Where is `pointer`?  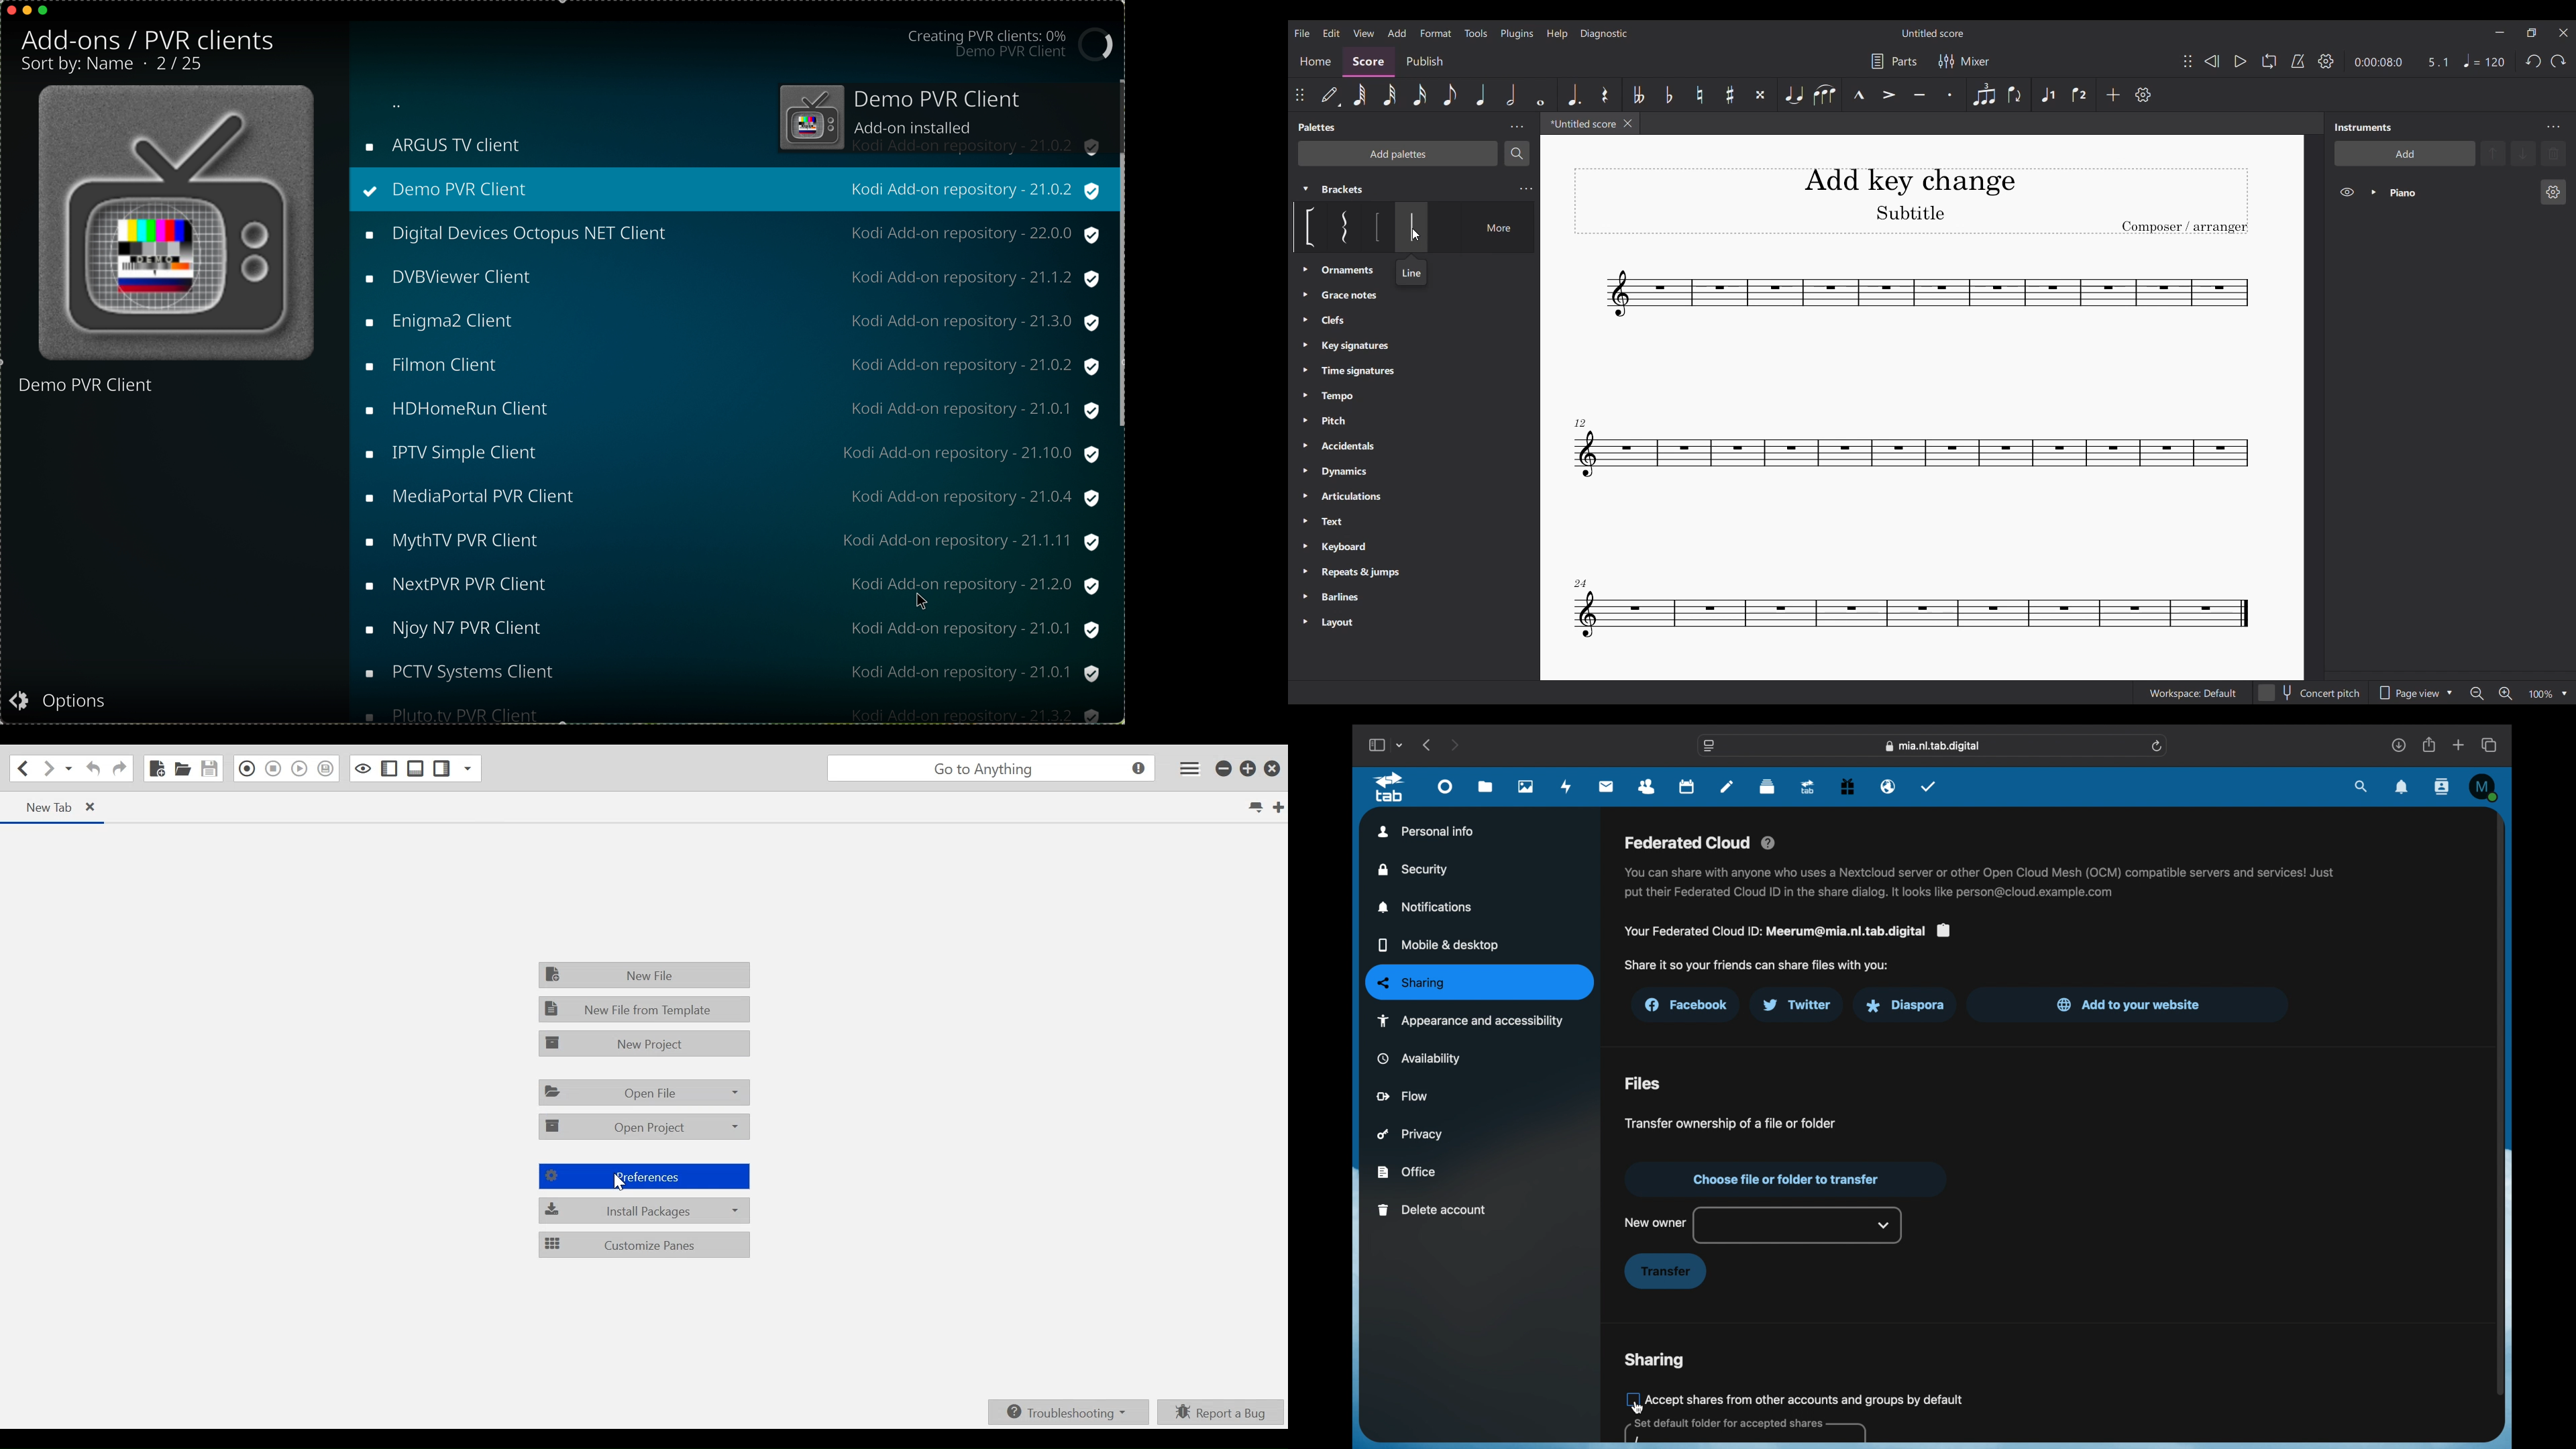 pointer is located at coordinates (922, 600).